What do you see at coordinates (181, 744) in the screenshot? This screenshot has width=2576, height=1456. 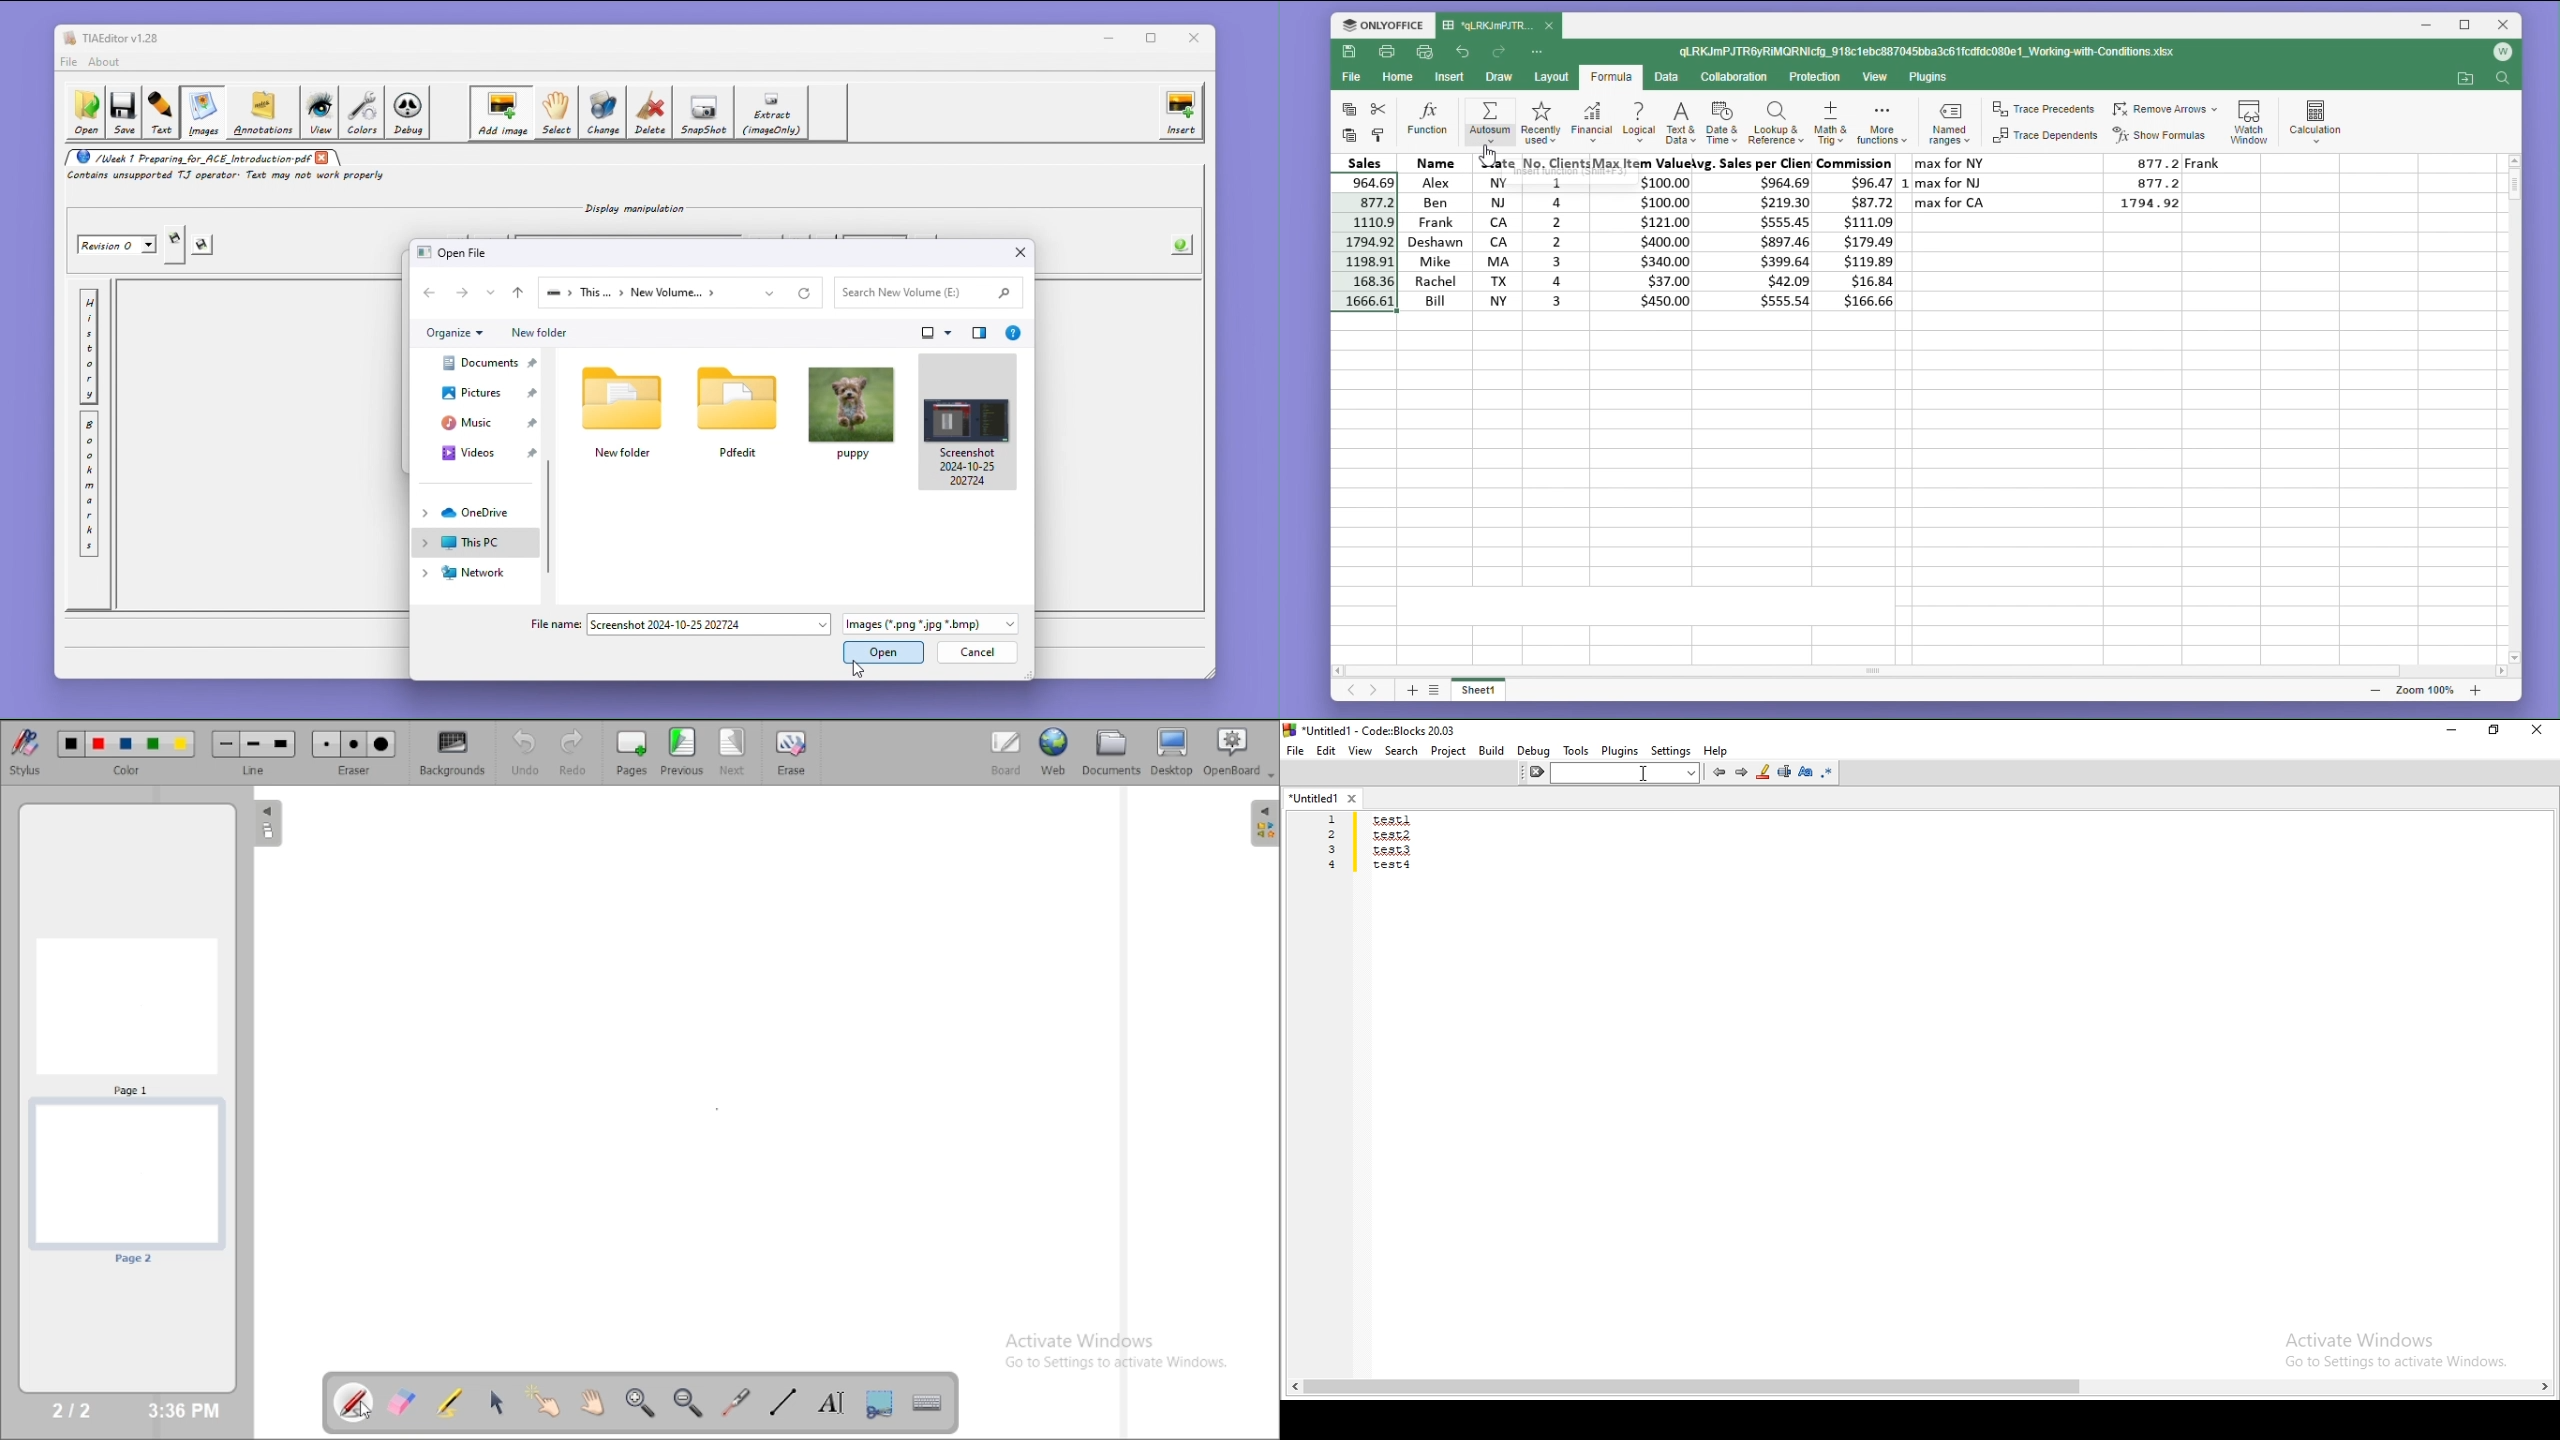 I see `Color 5` at bounding box center [181, 744].